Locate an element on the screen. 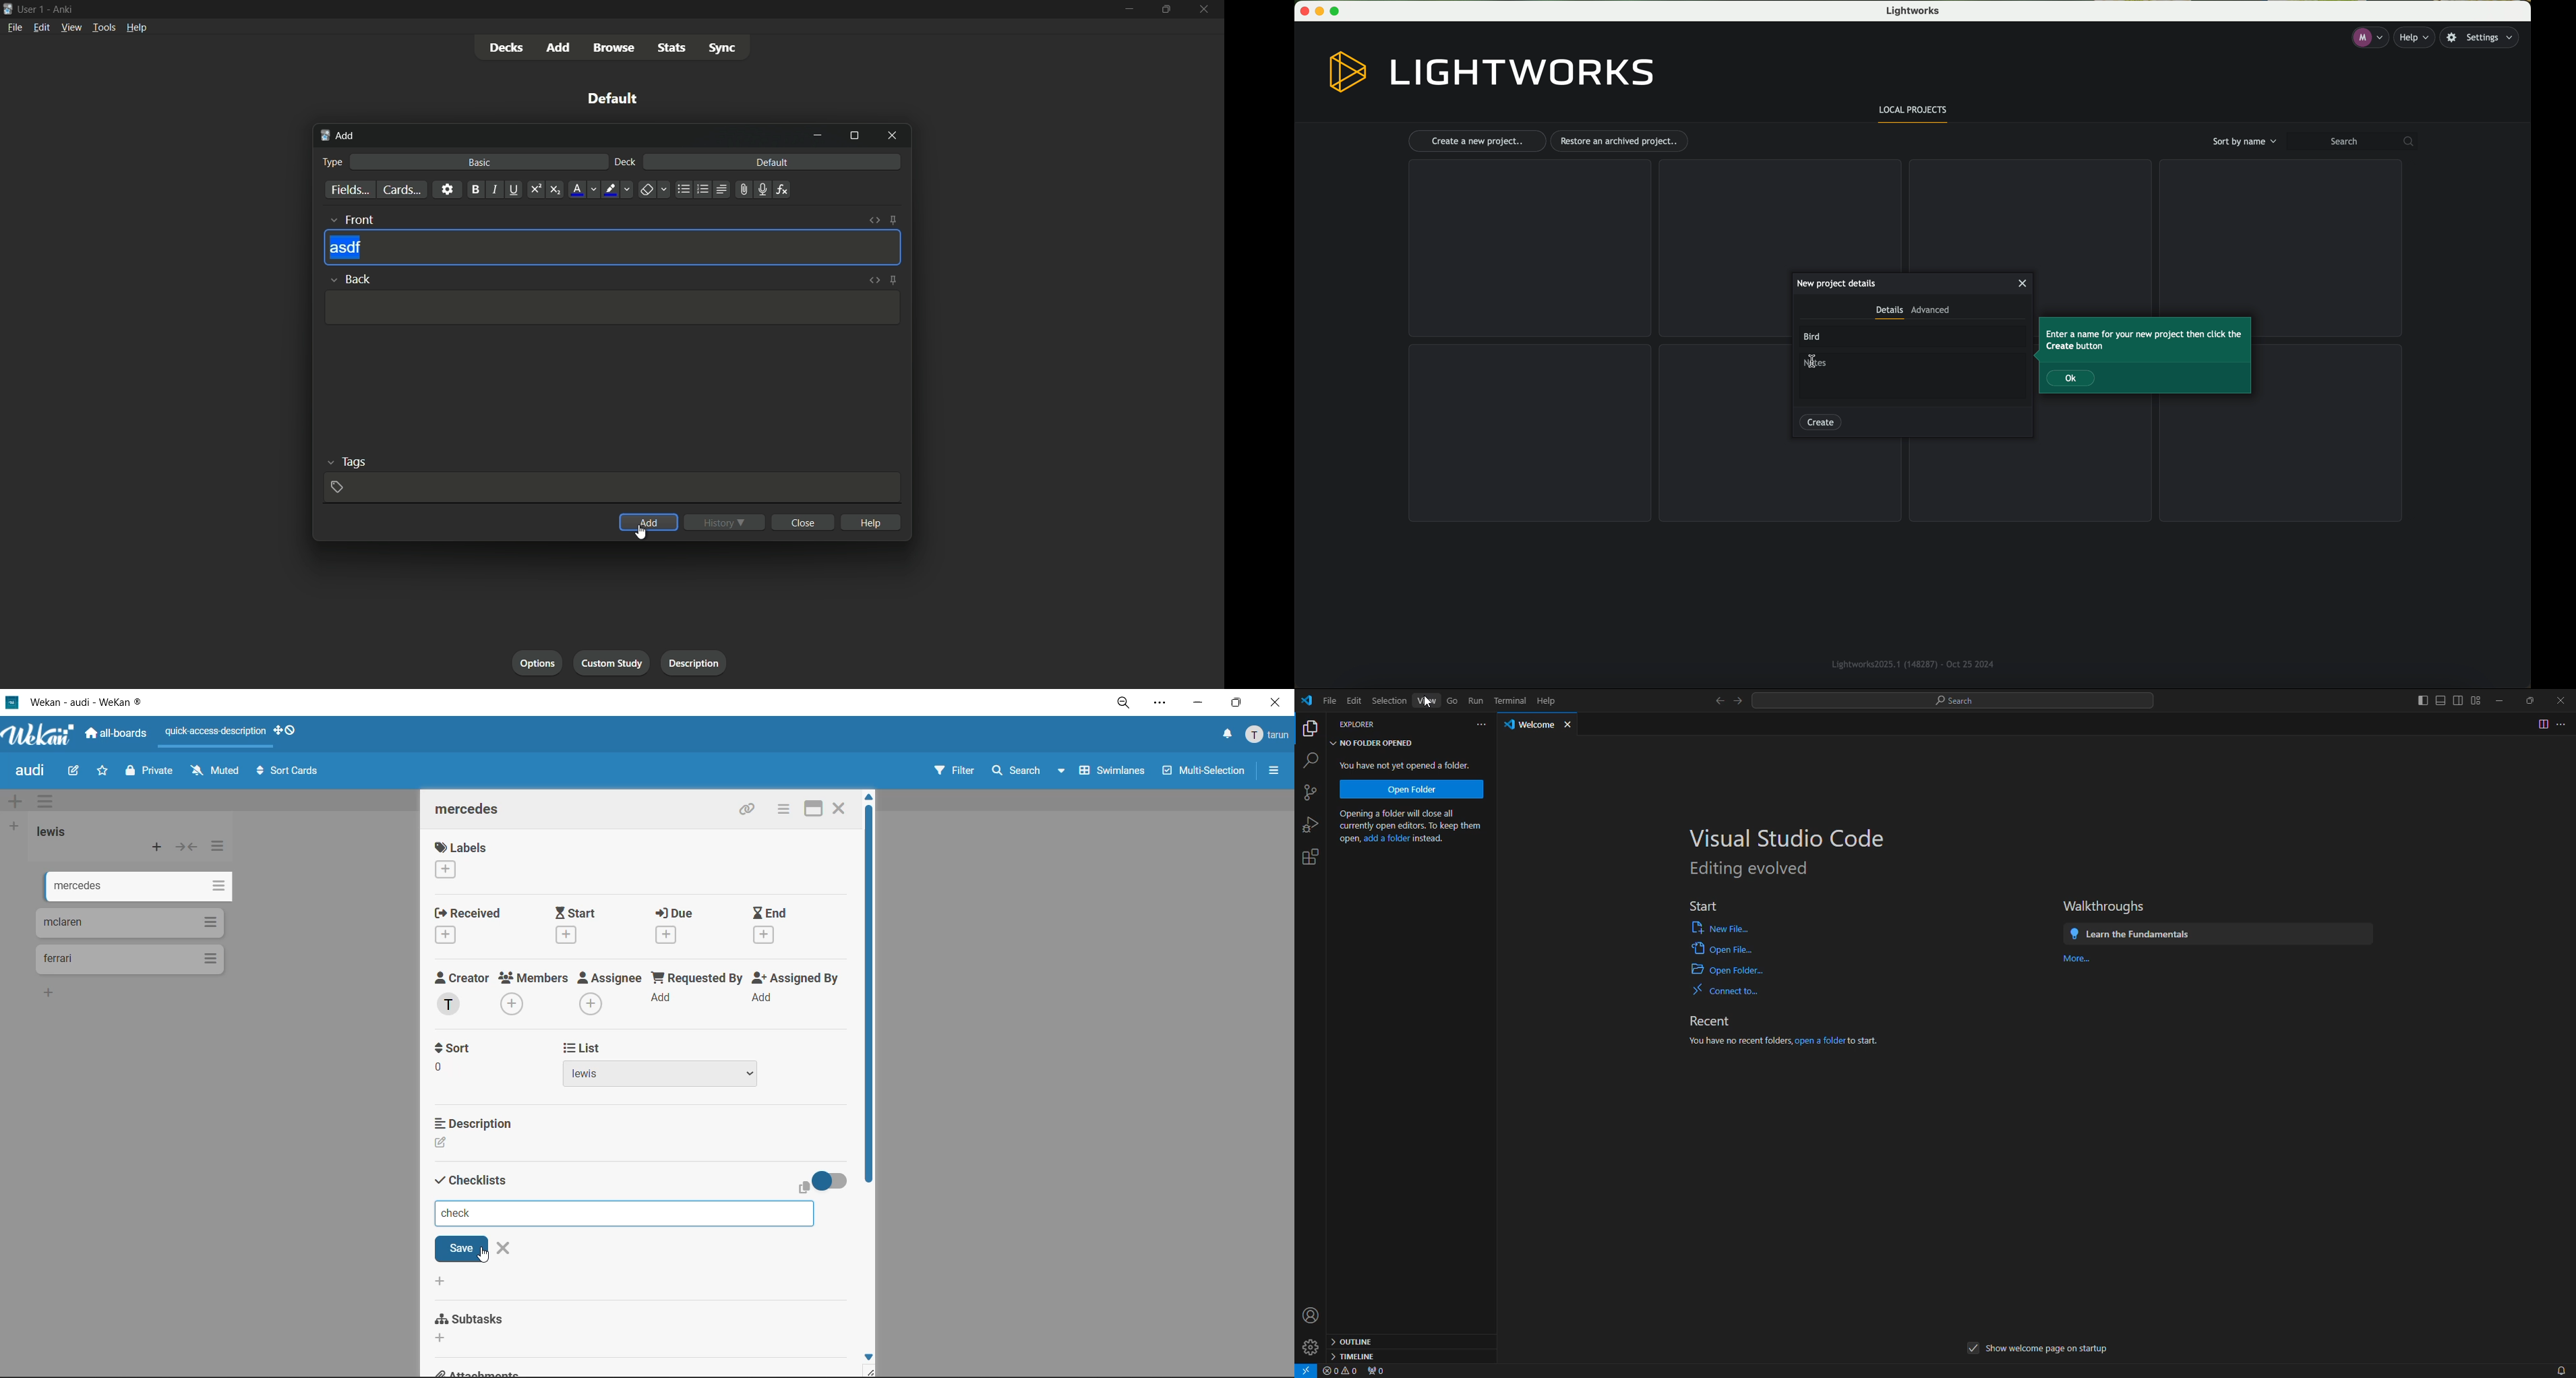  history is located at coordinates (725, 522).